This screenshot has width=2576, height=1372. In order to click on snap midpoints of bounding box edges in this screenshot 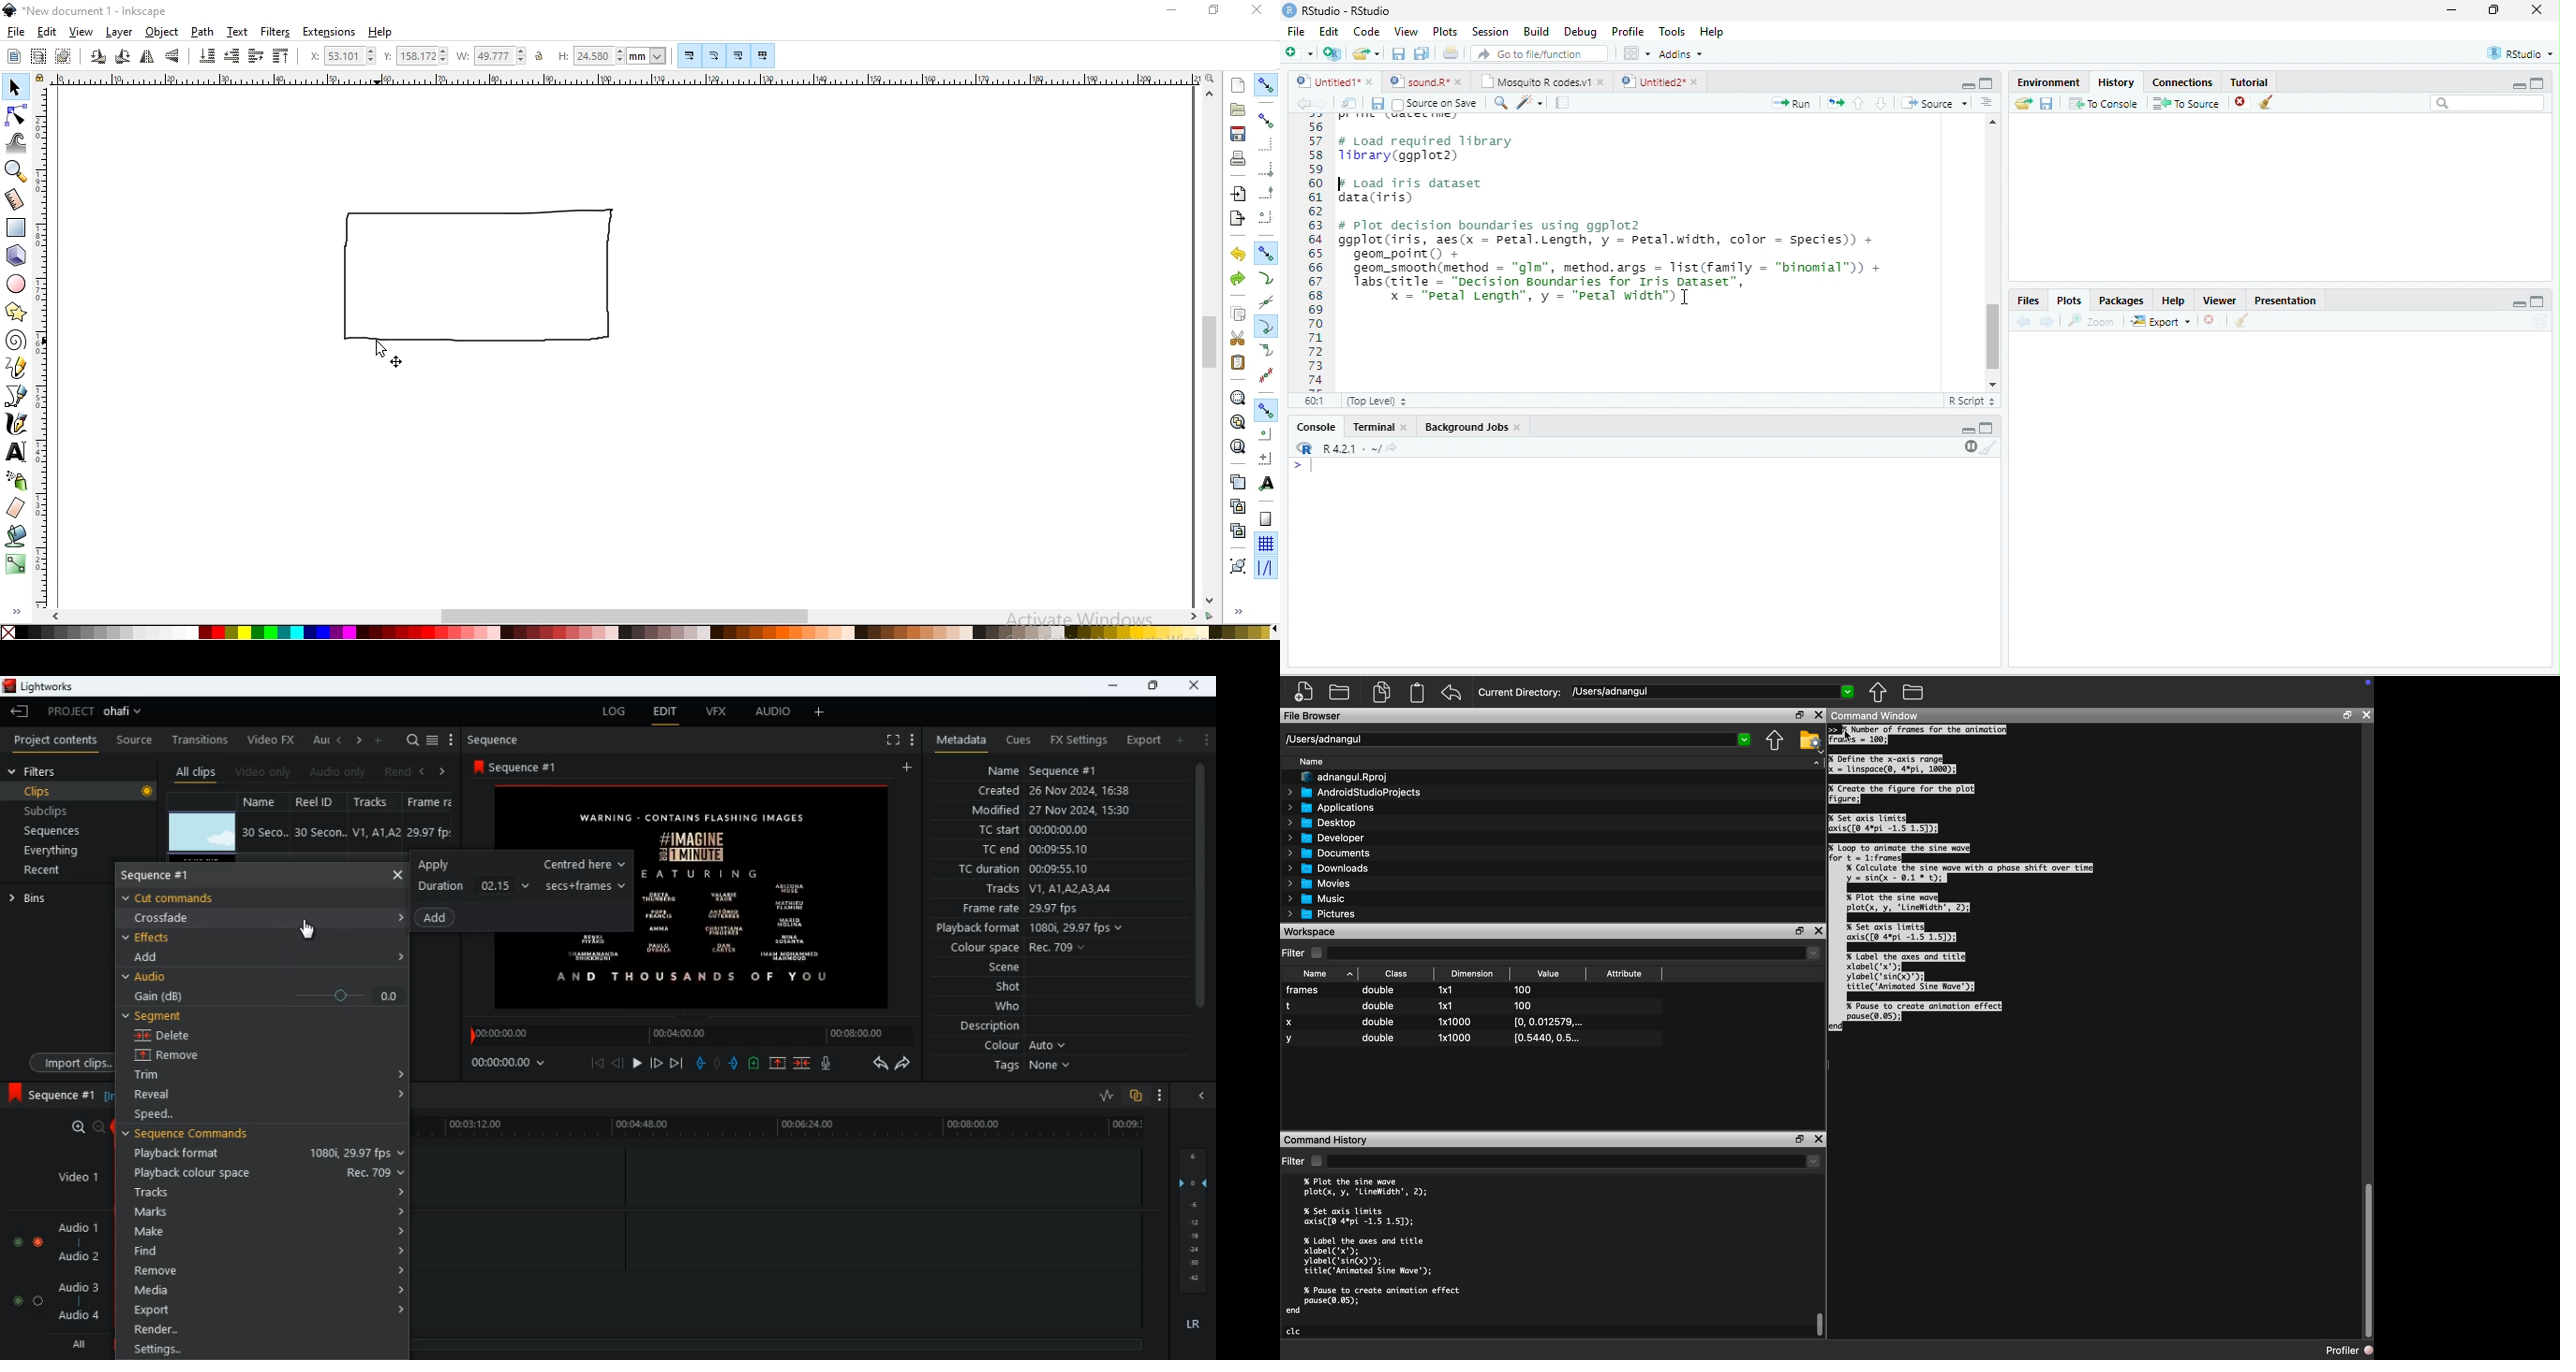, I will do `click(1267, 191)`.